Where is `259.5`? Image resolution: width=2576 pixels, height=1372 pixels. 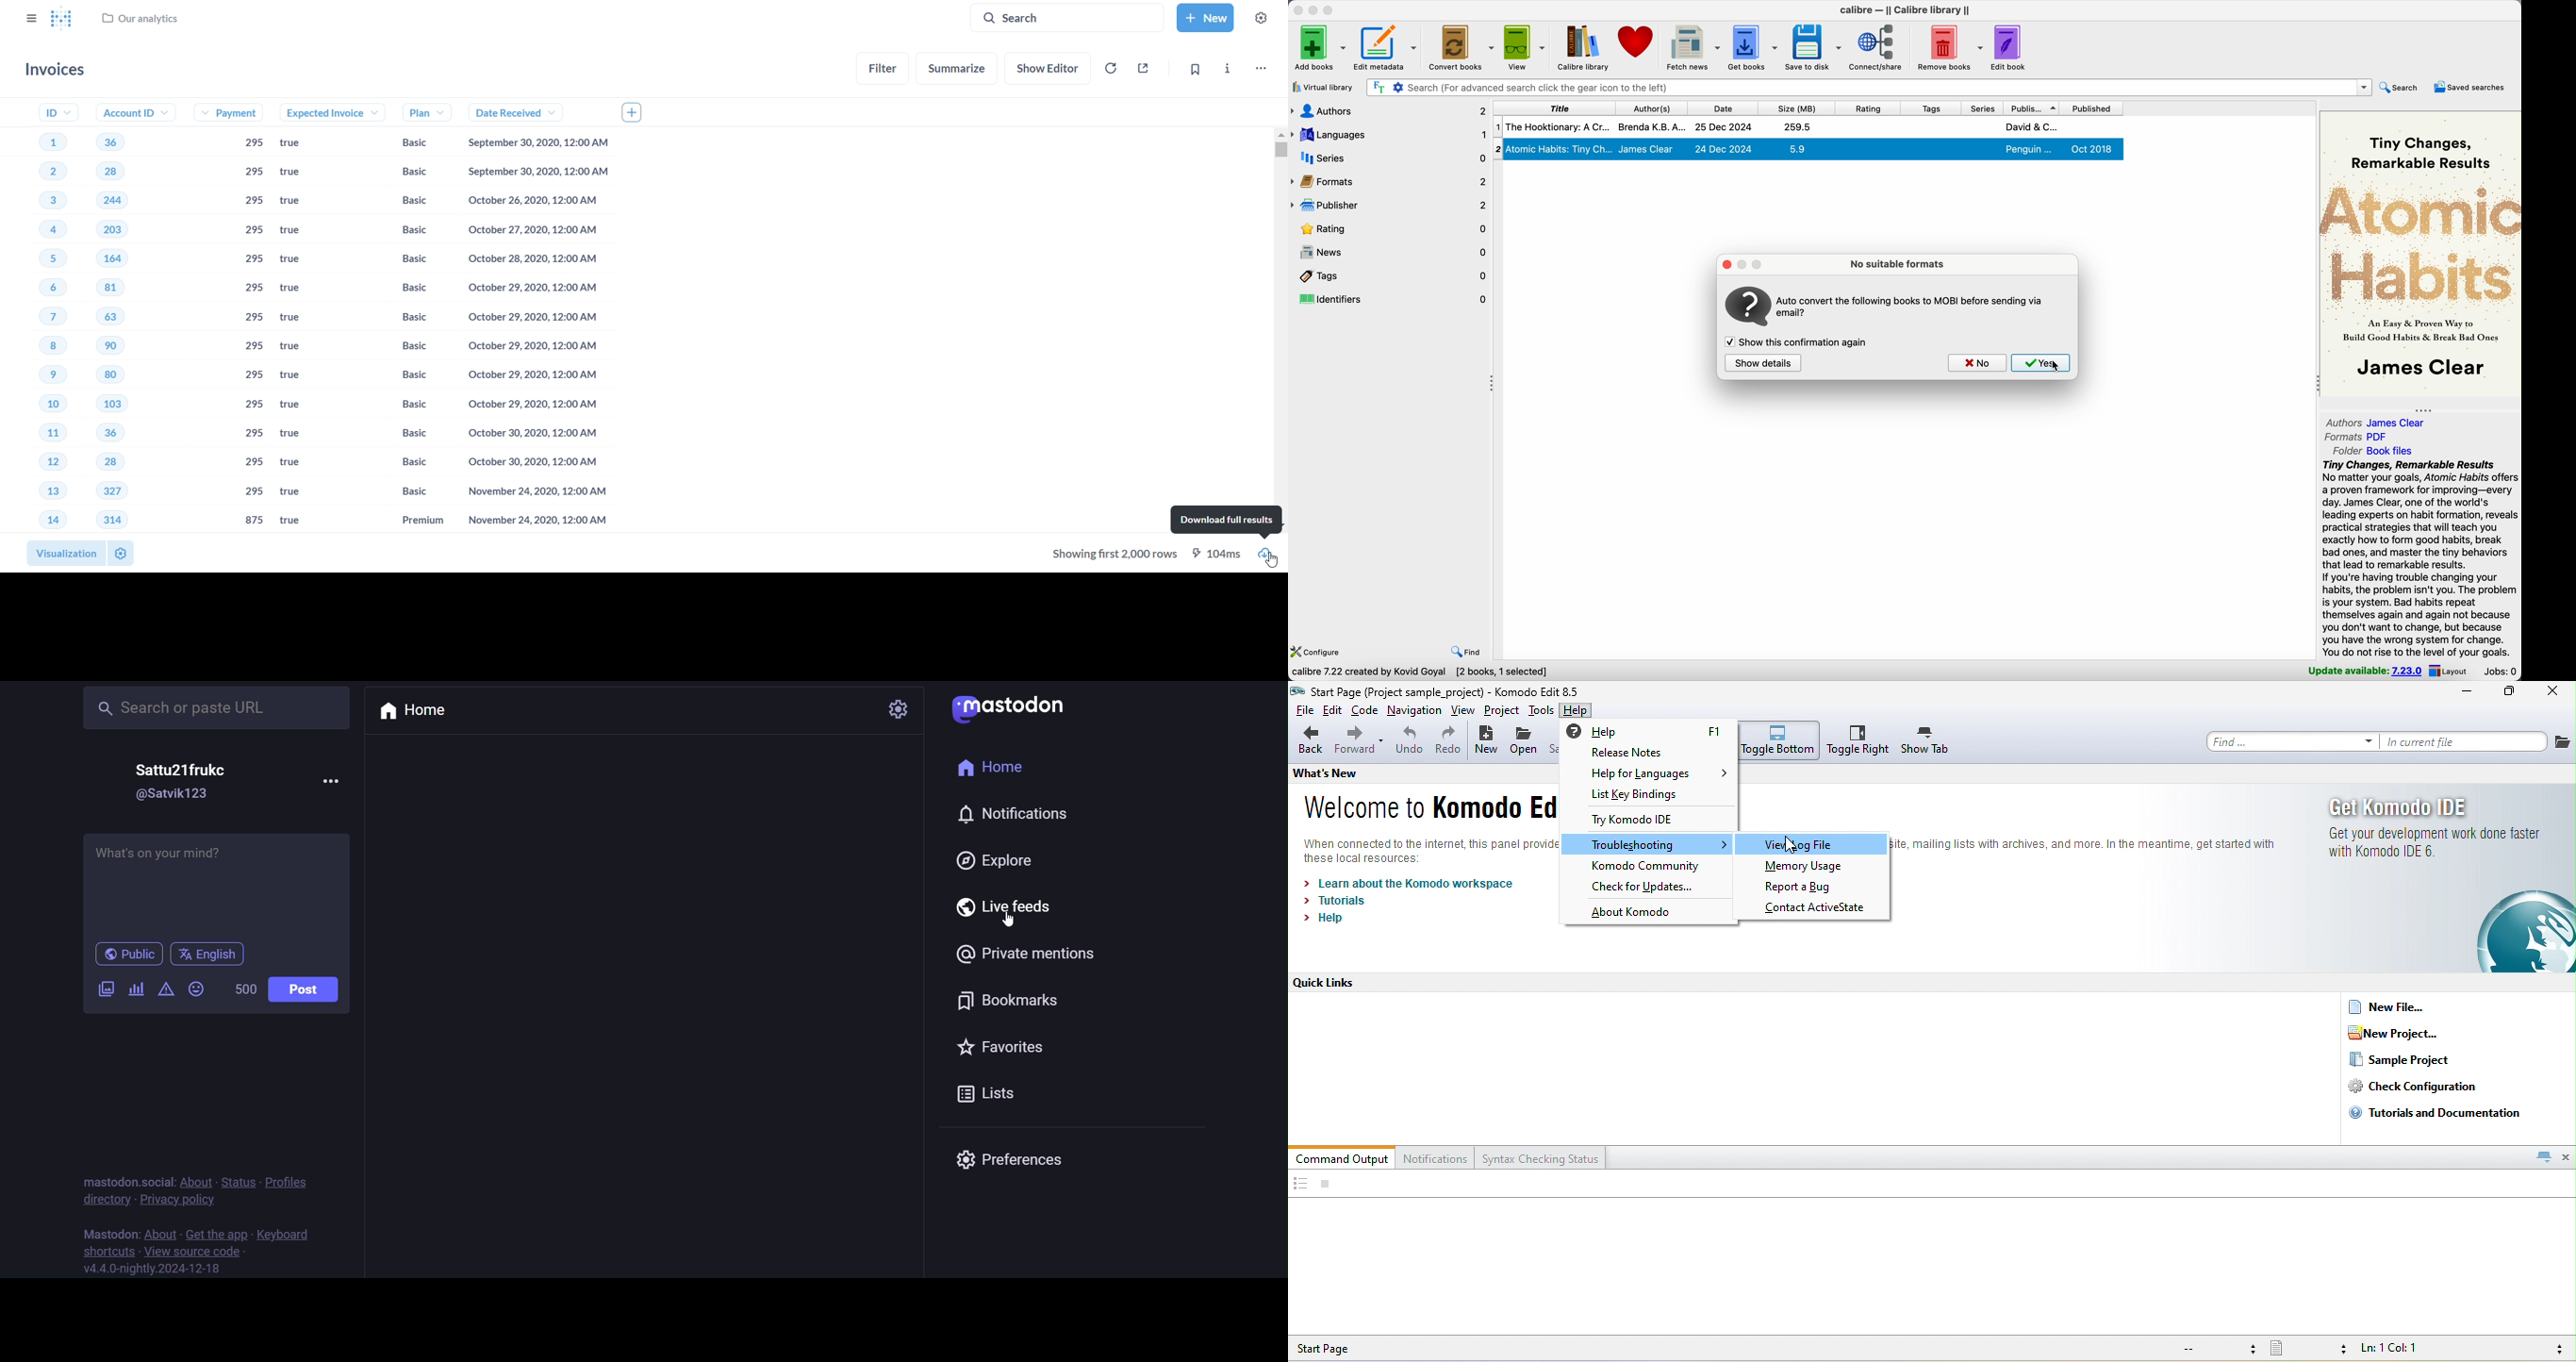 259.5 is located at coordinates (1798, 126).